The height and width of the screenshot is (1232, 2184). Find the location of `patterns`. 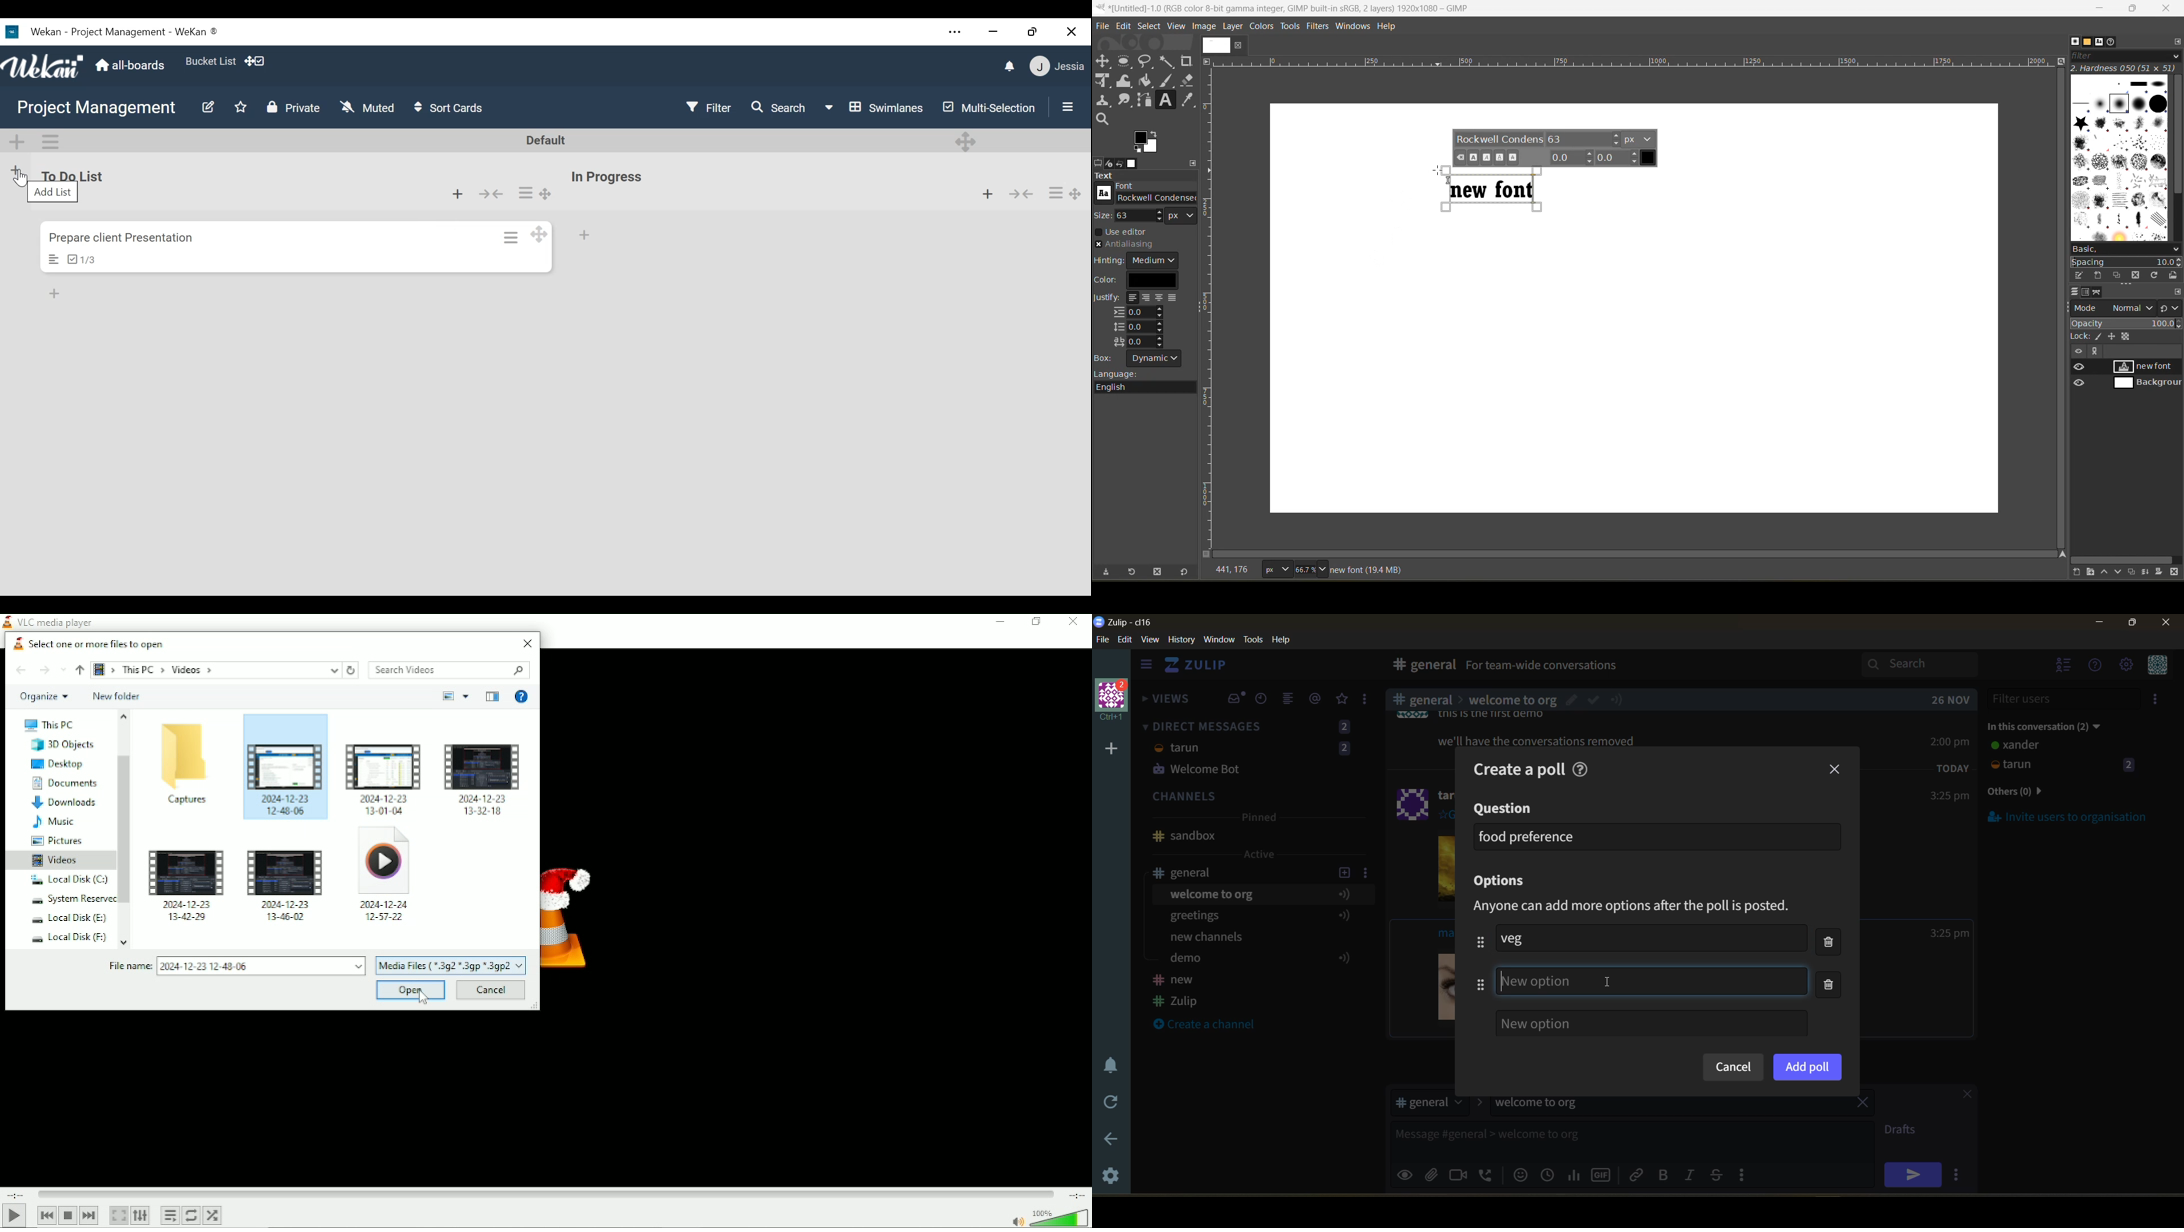

patterns is located at coordinates (2090, 42).